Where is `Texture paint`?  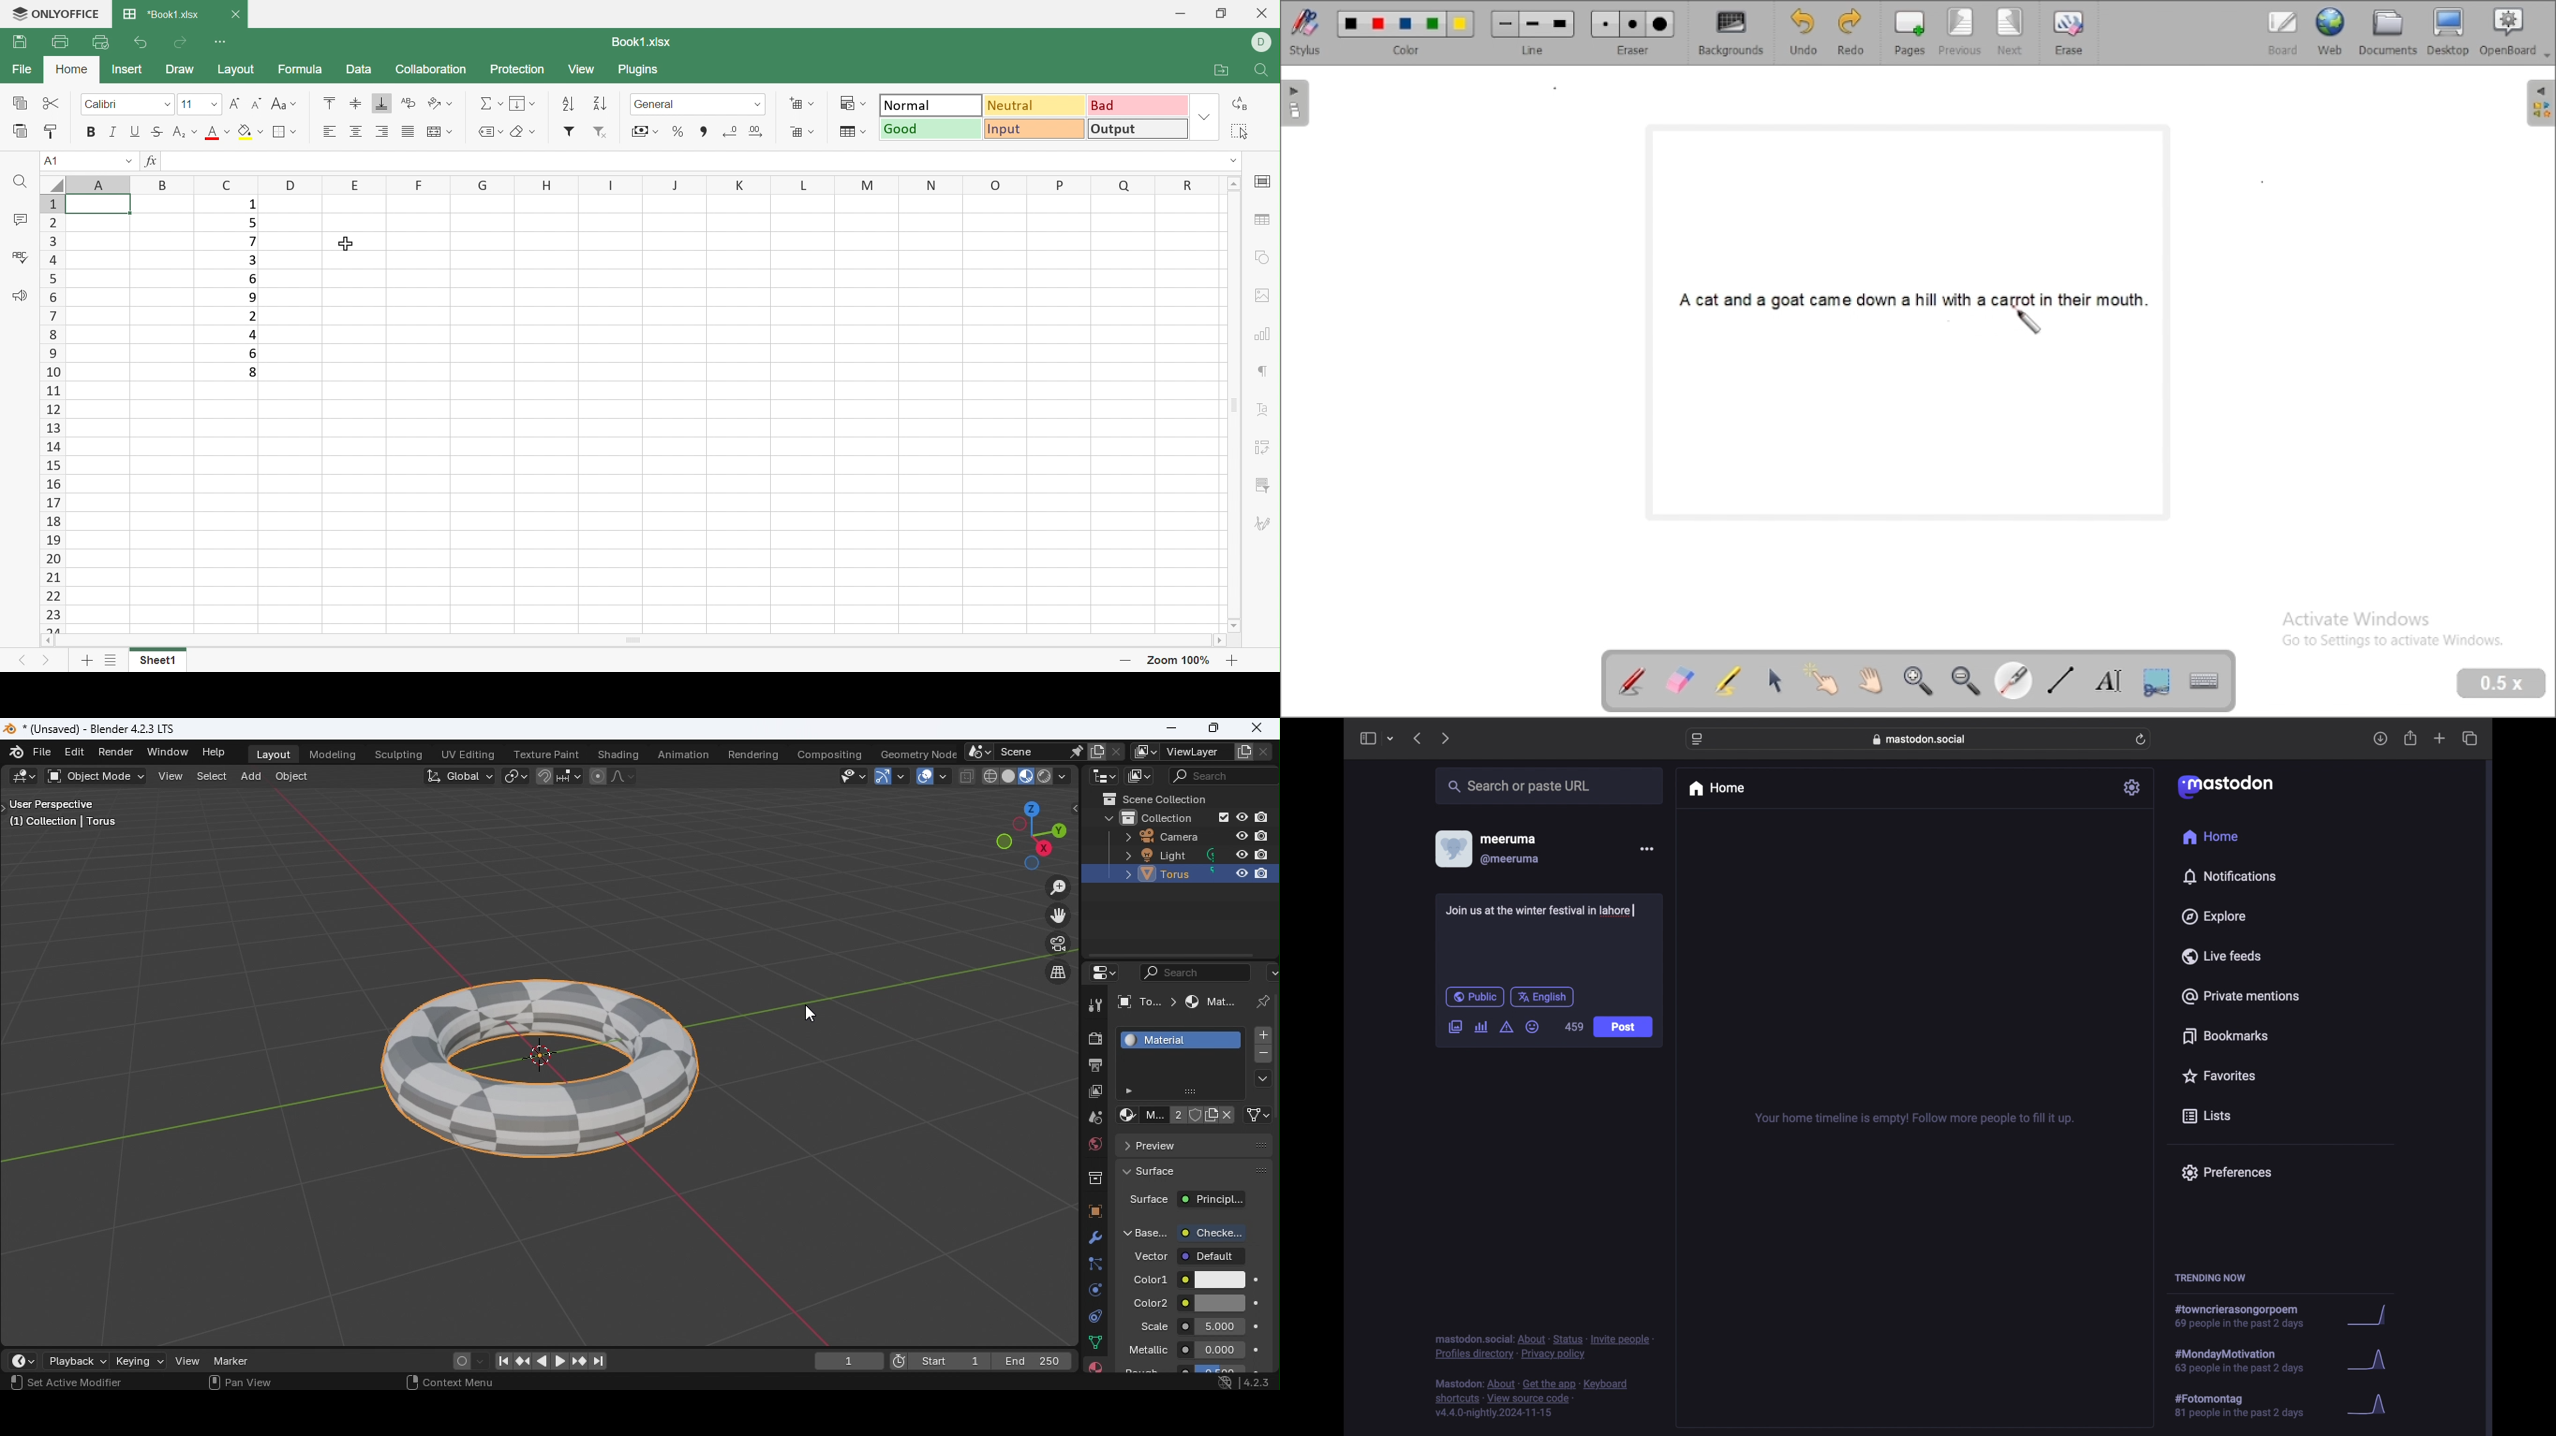 Texture paint is located at coordinates (547, 753).